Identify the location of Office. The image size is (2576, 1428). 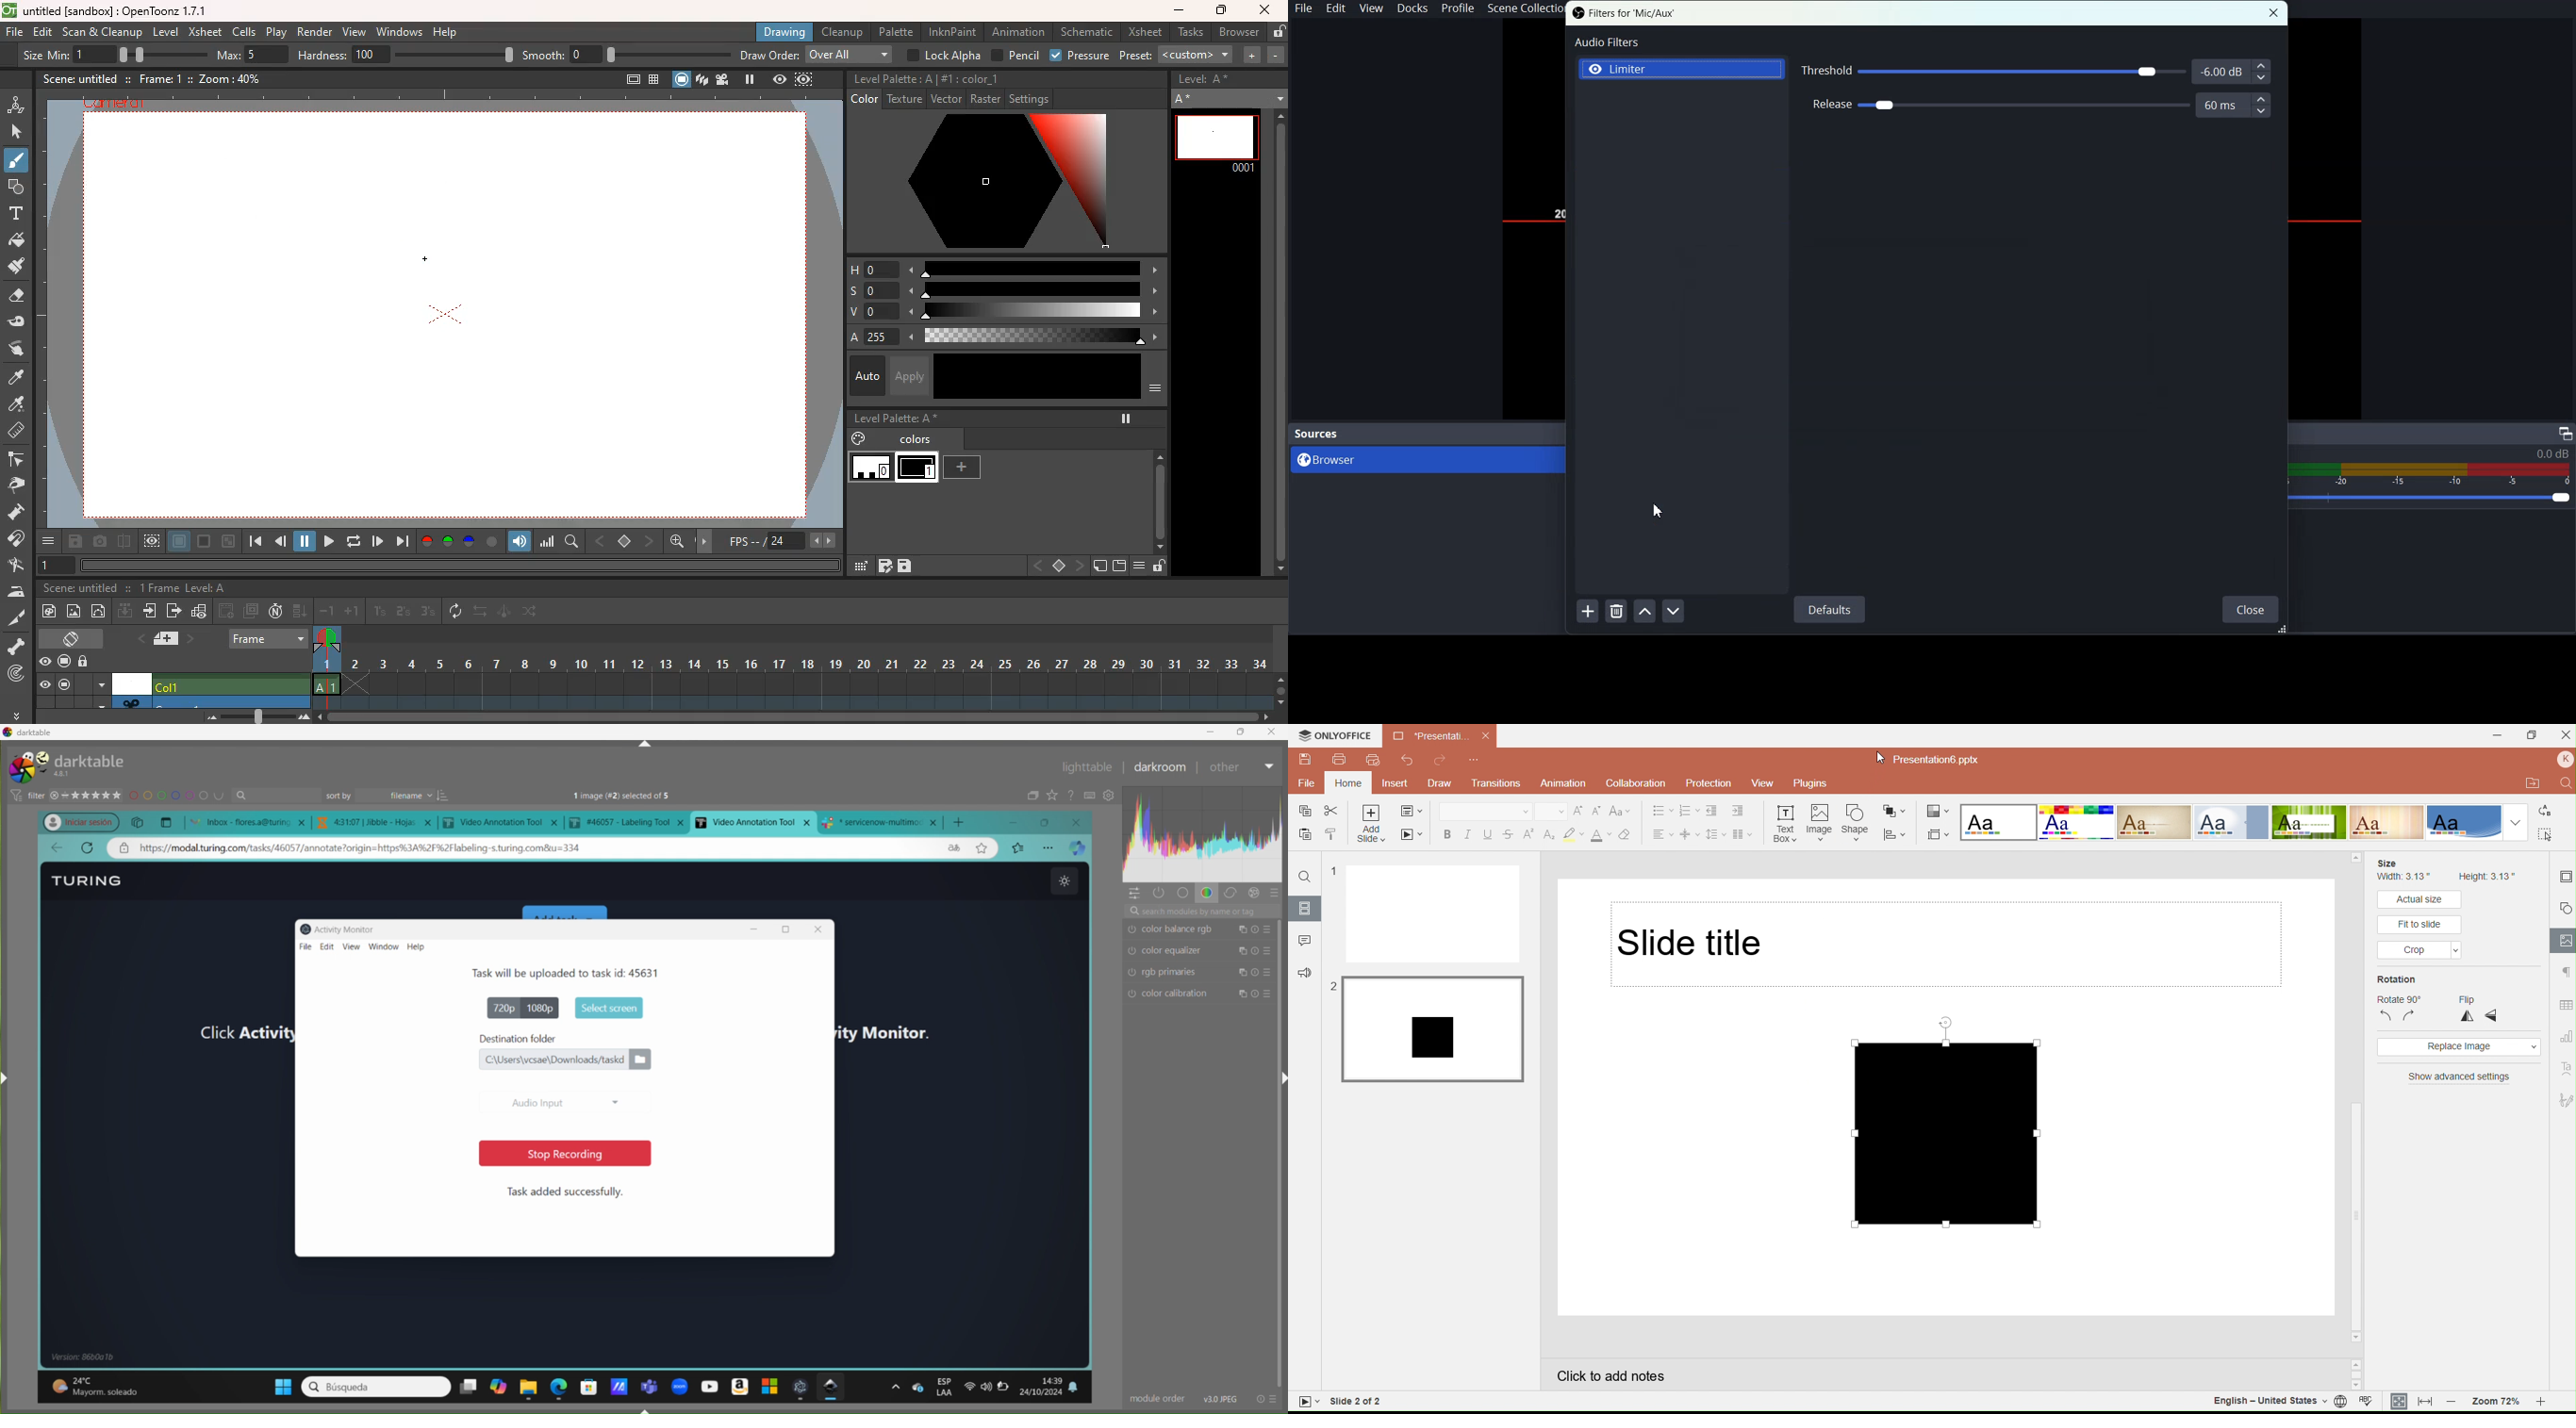
(2463, 822).